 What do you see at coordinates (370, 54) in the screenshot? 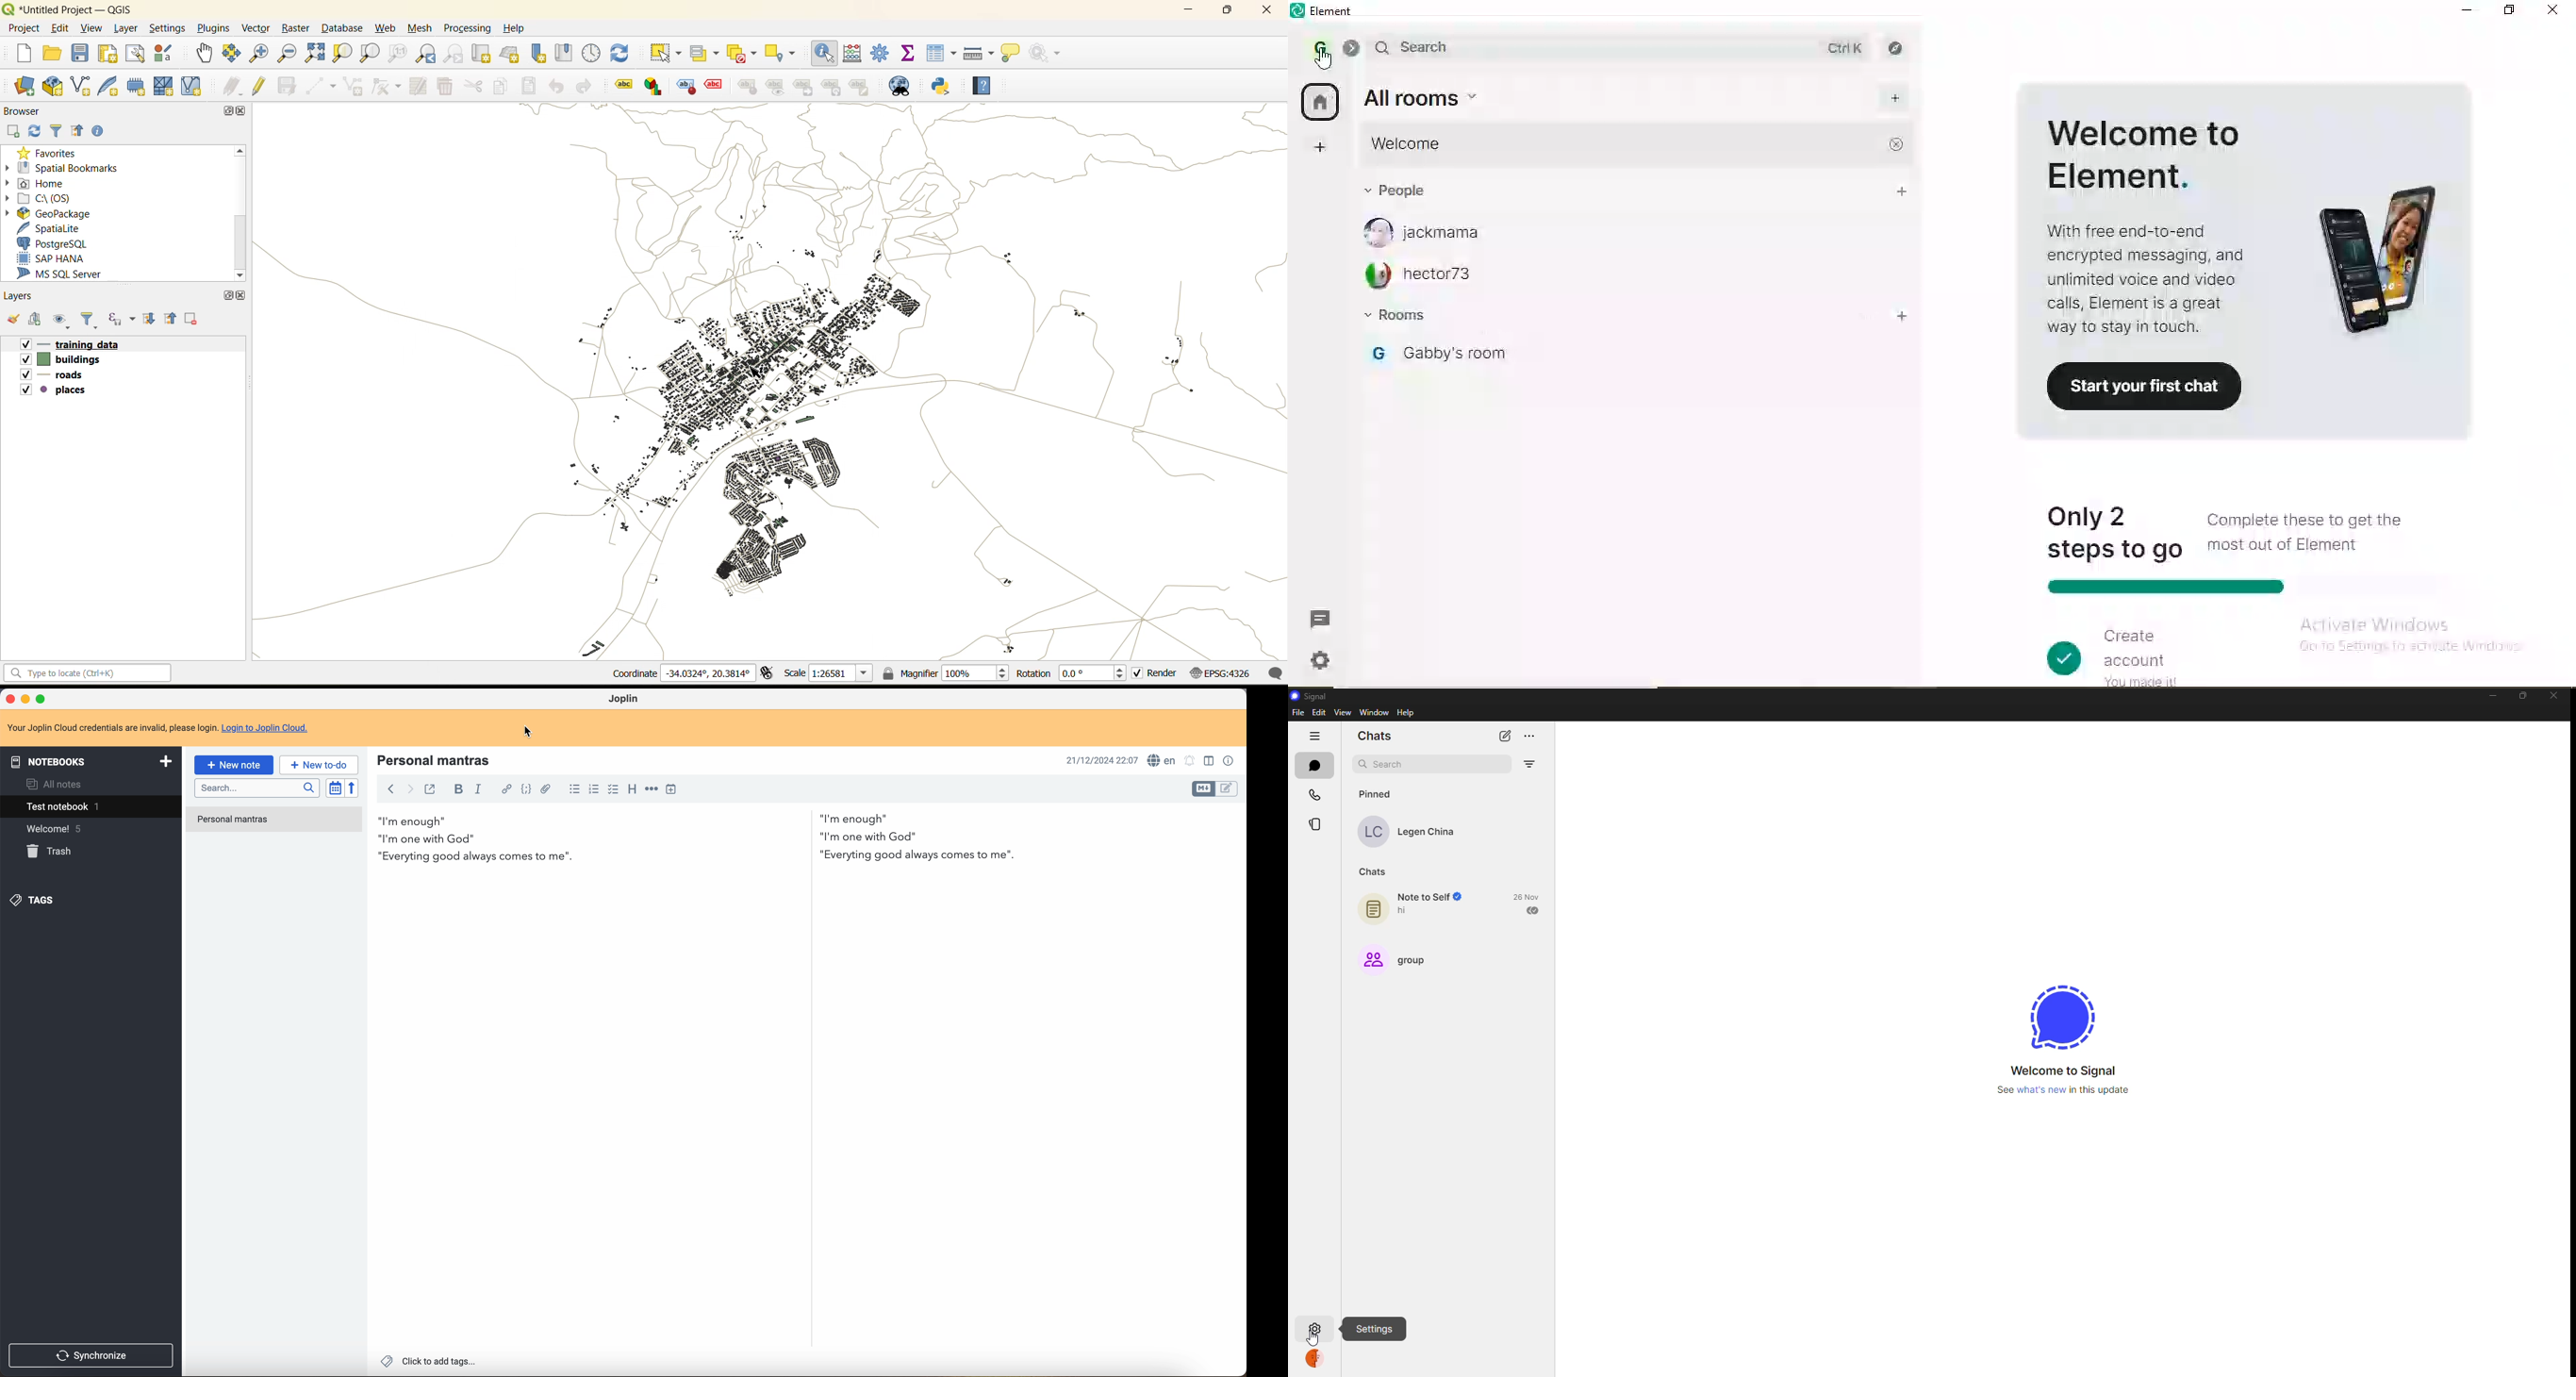
I see `zoom layer` at bounding box center [370, 54].